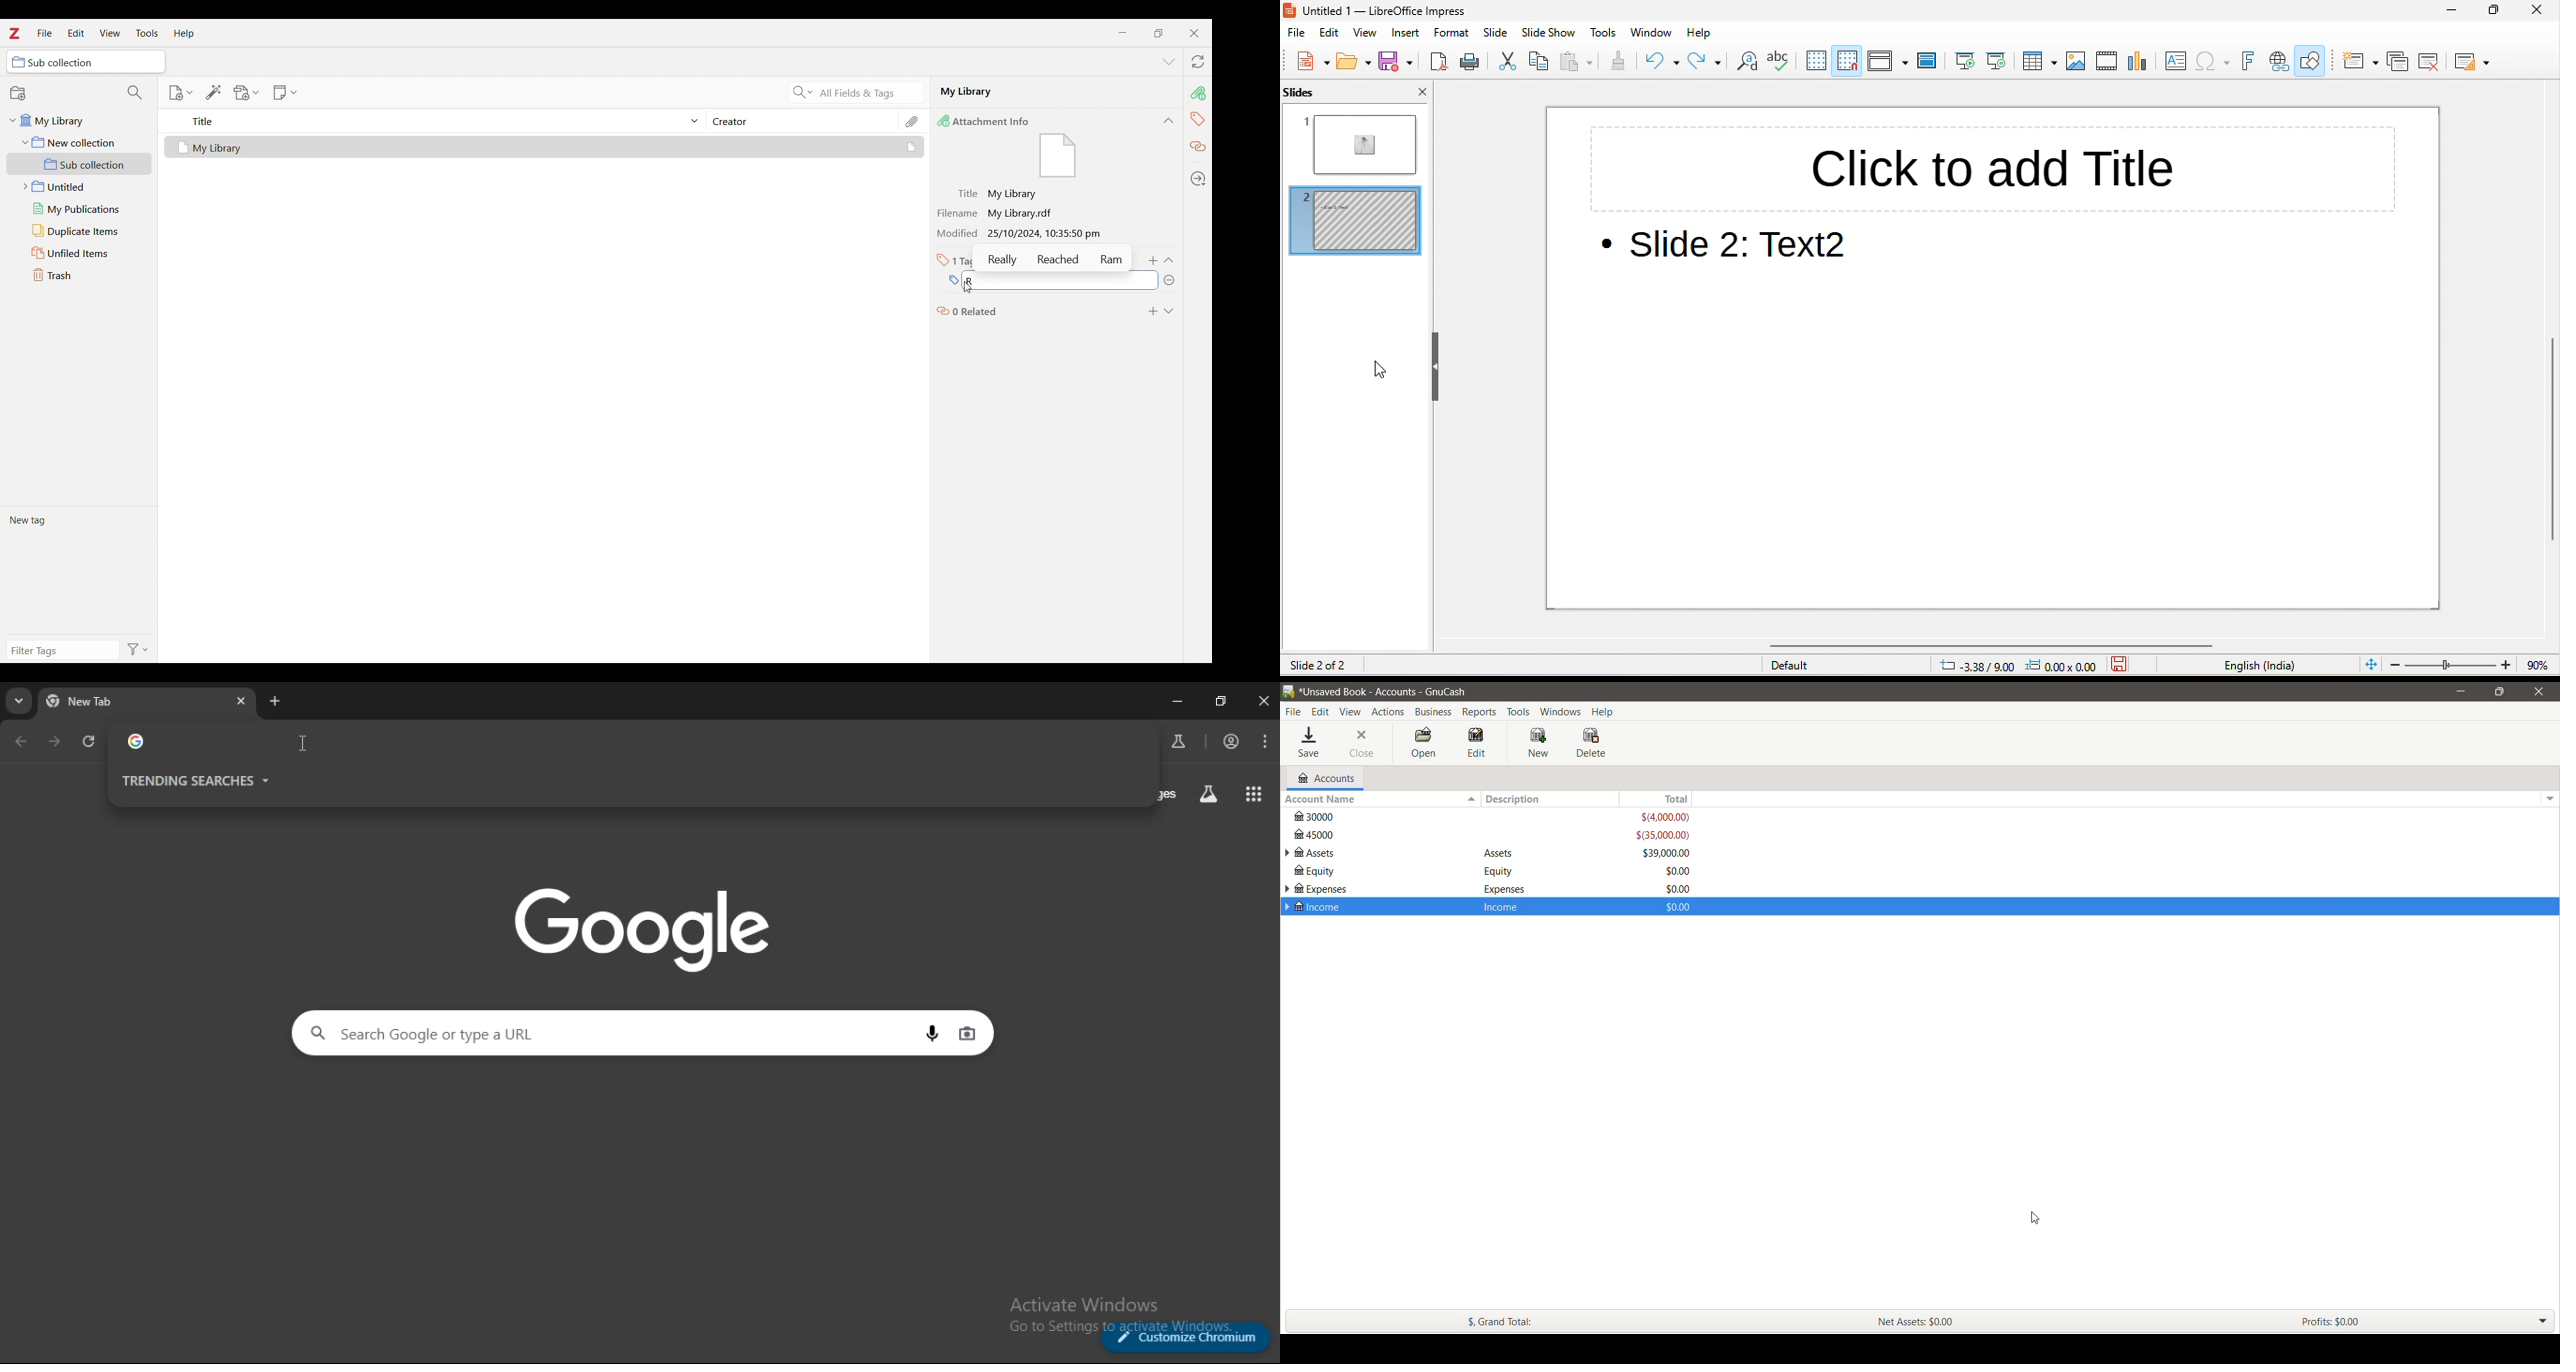 This screenshot has height=1372, width=2576. Describe the element at coordinates (2548, 795) in the screenshot. I see `options` at that location.